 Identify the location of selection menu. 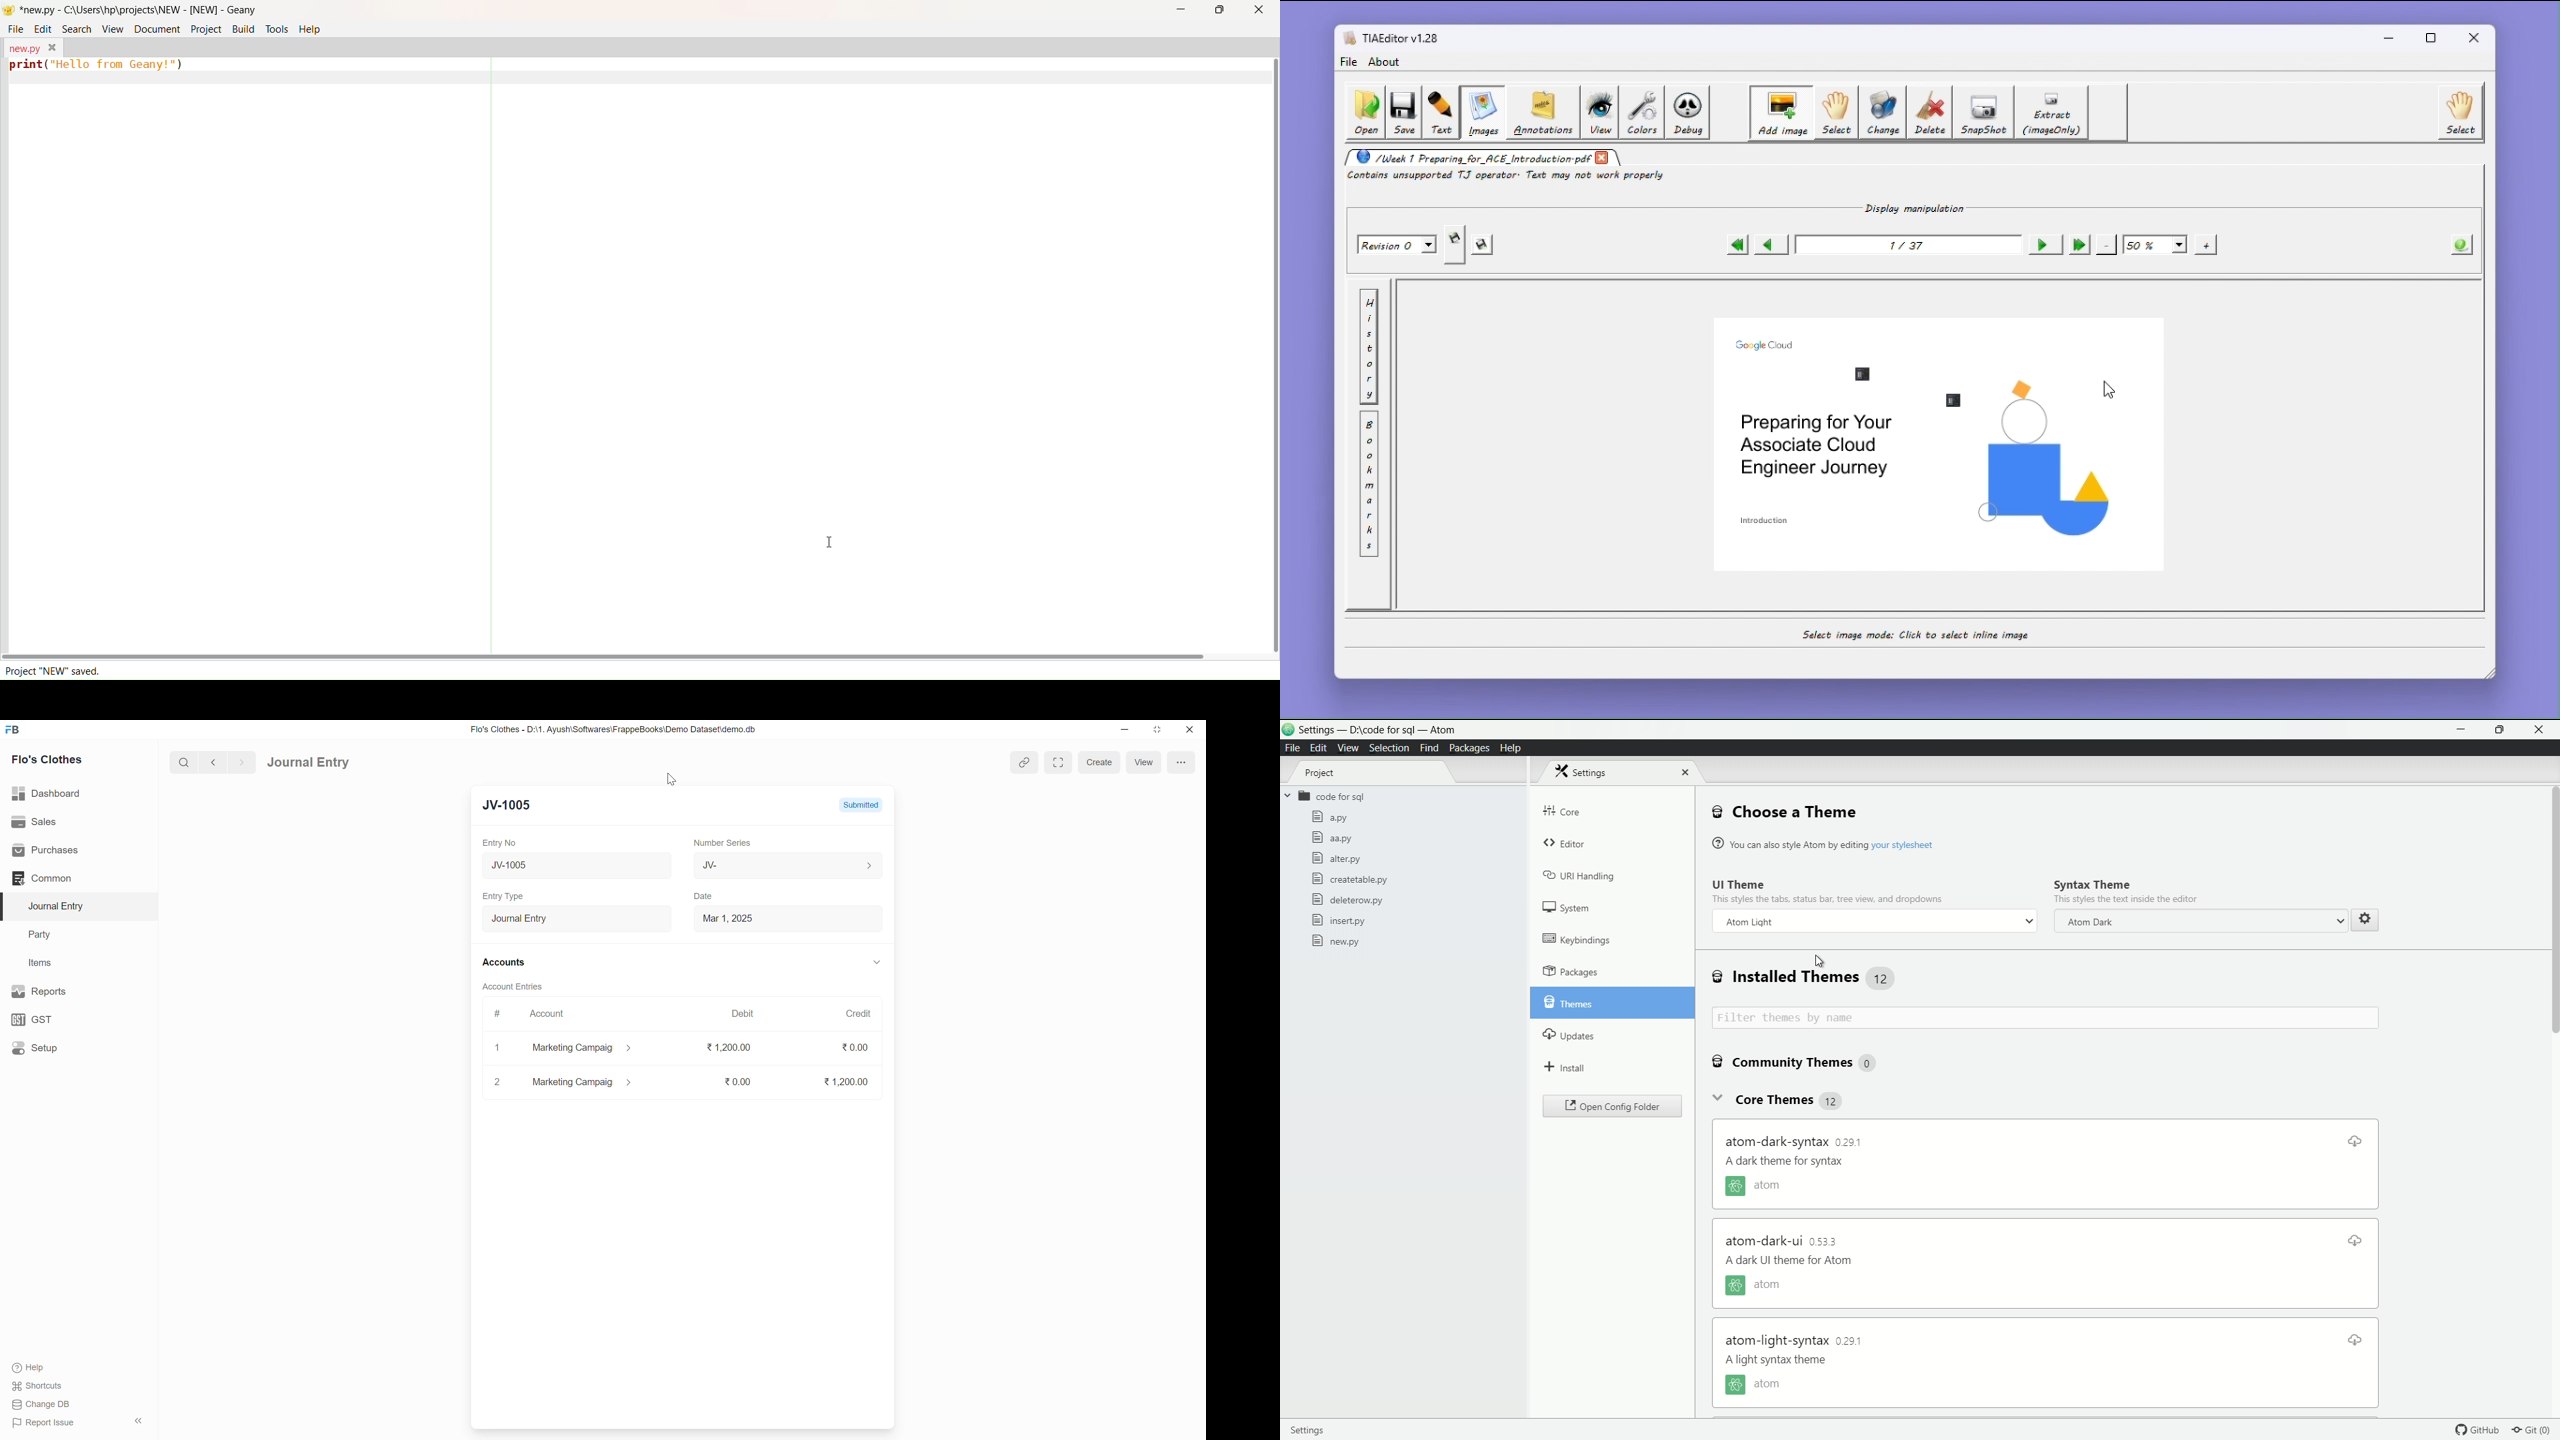
(1389, 748).